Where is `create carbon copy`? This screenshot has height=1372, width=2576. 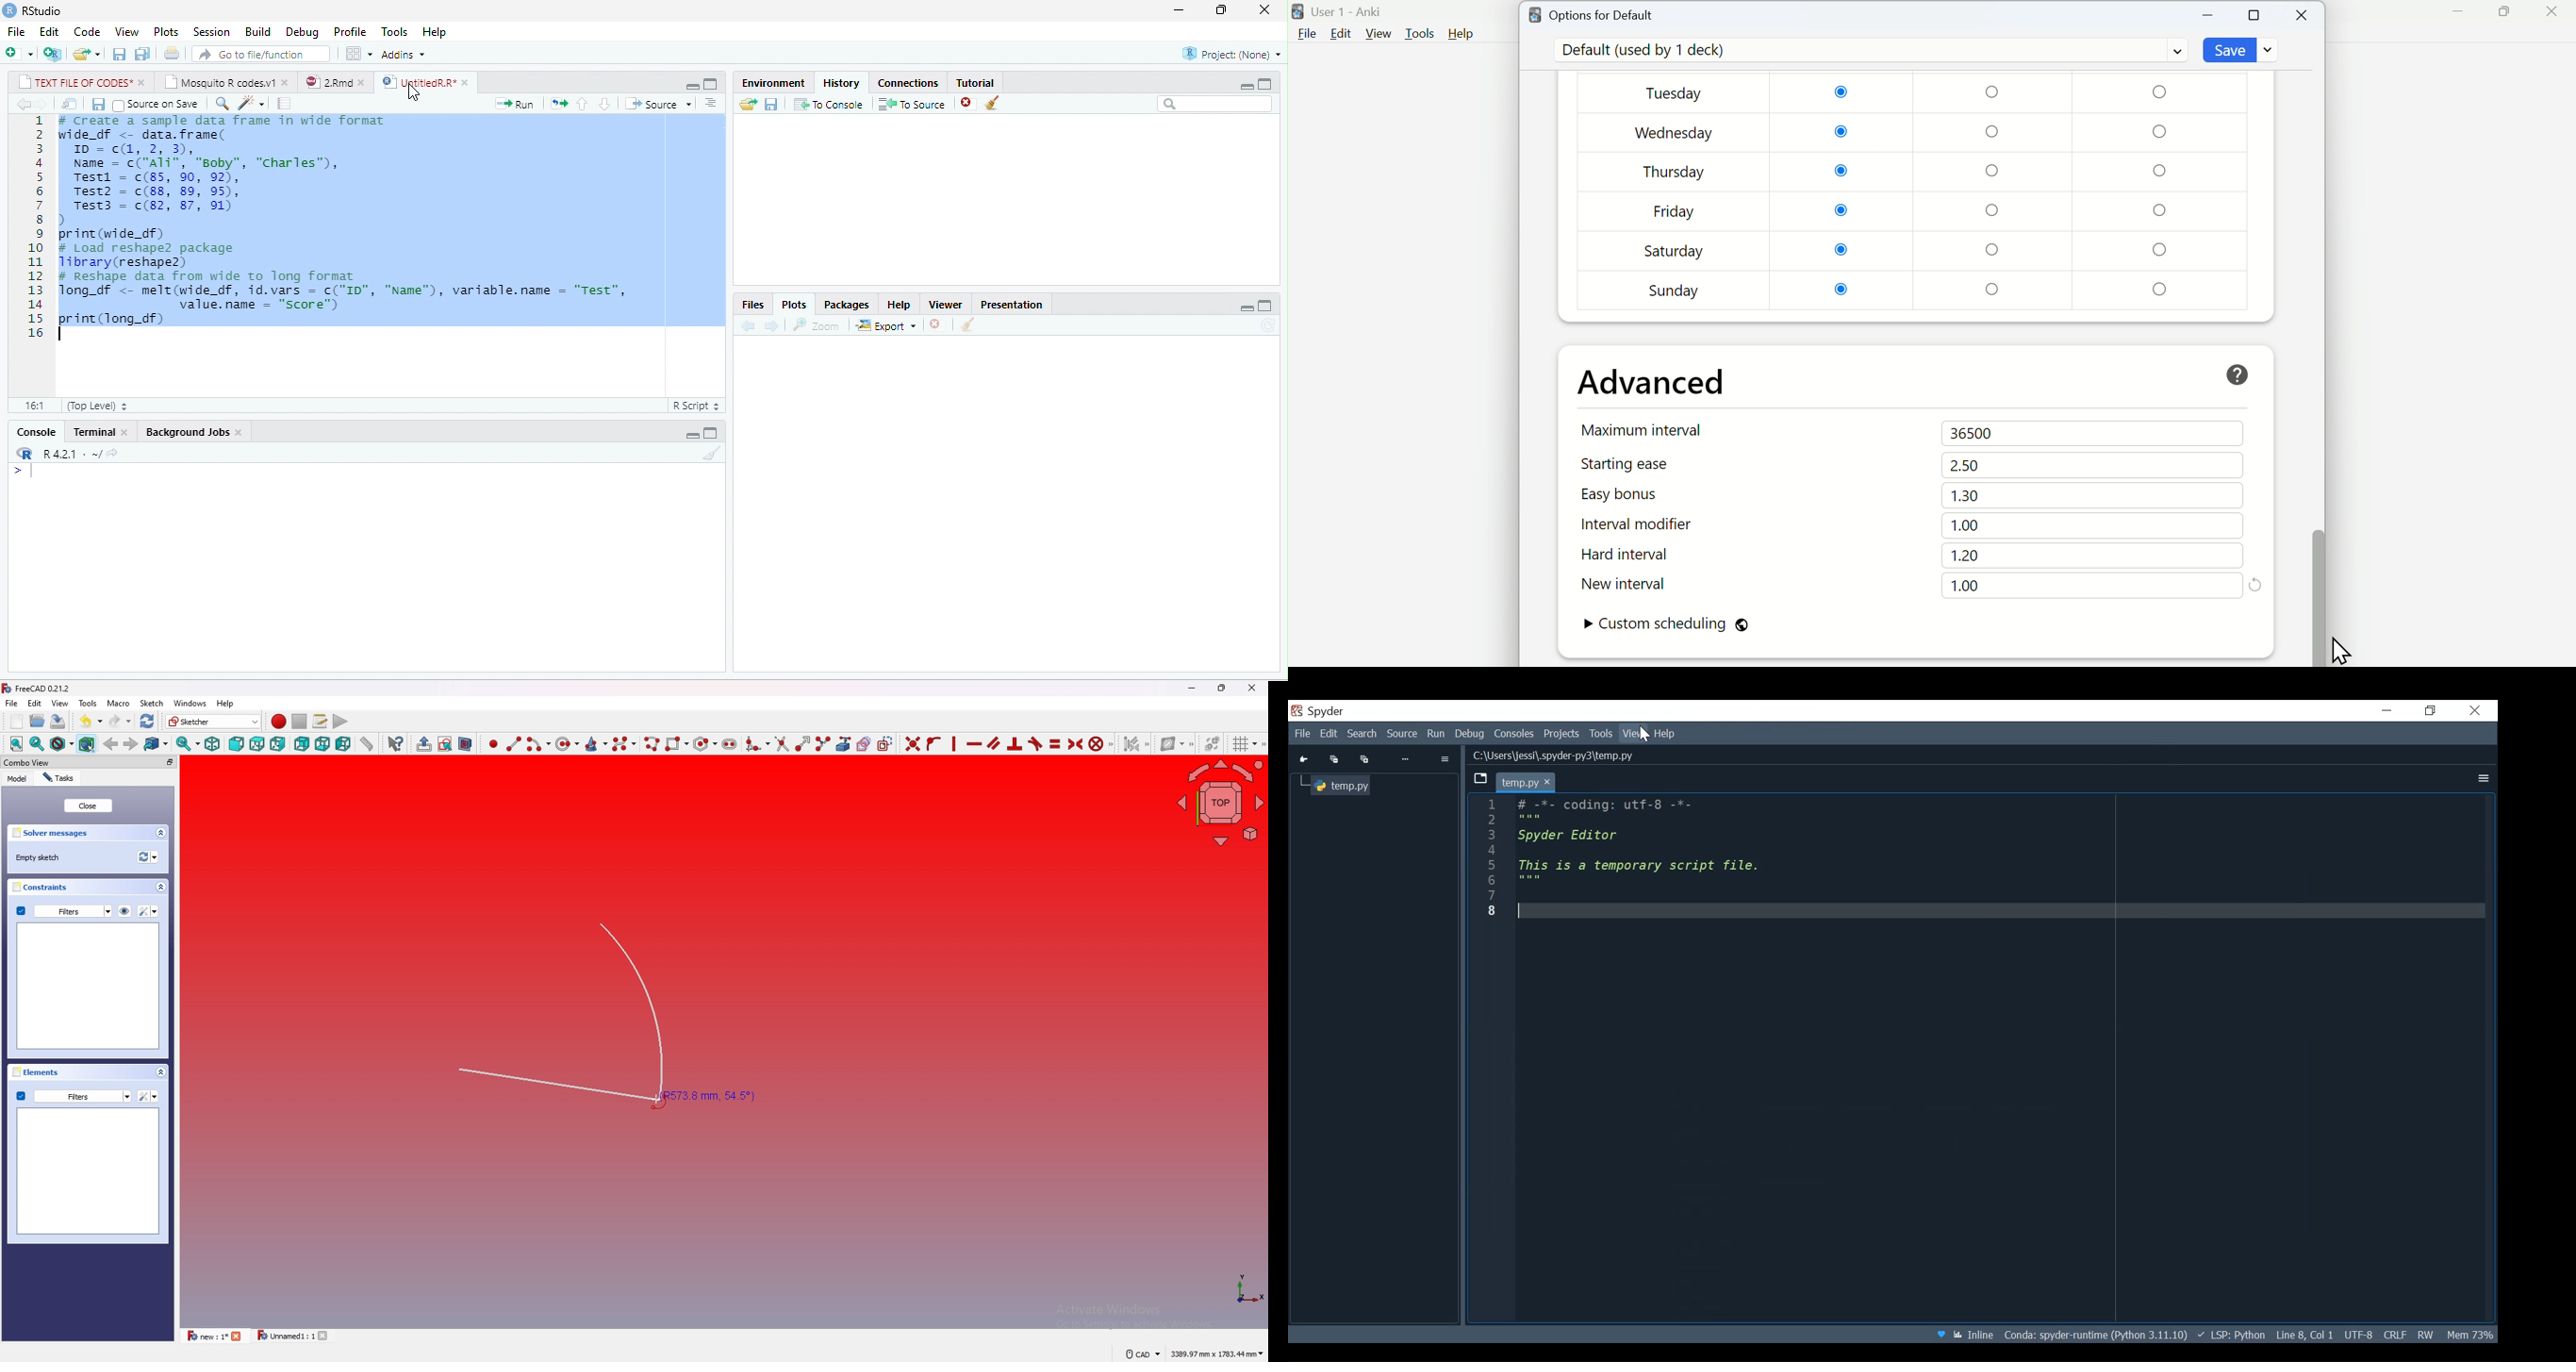
create carbon copy is located at coordinates (865, 743).